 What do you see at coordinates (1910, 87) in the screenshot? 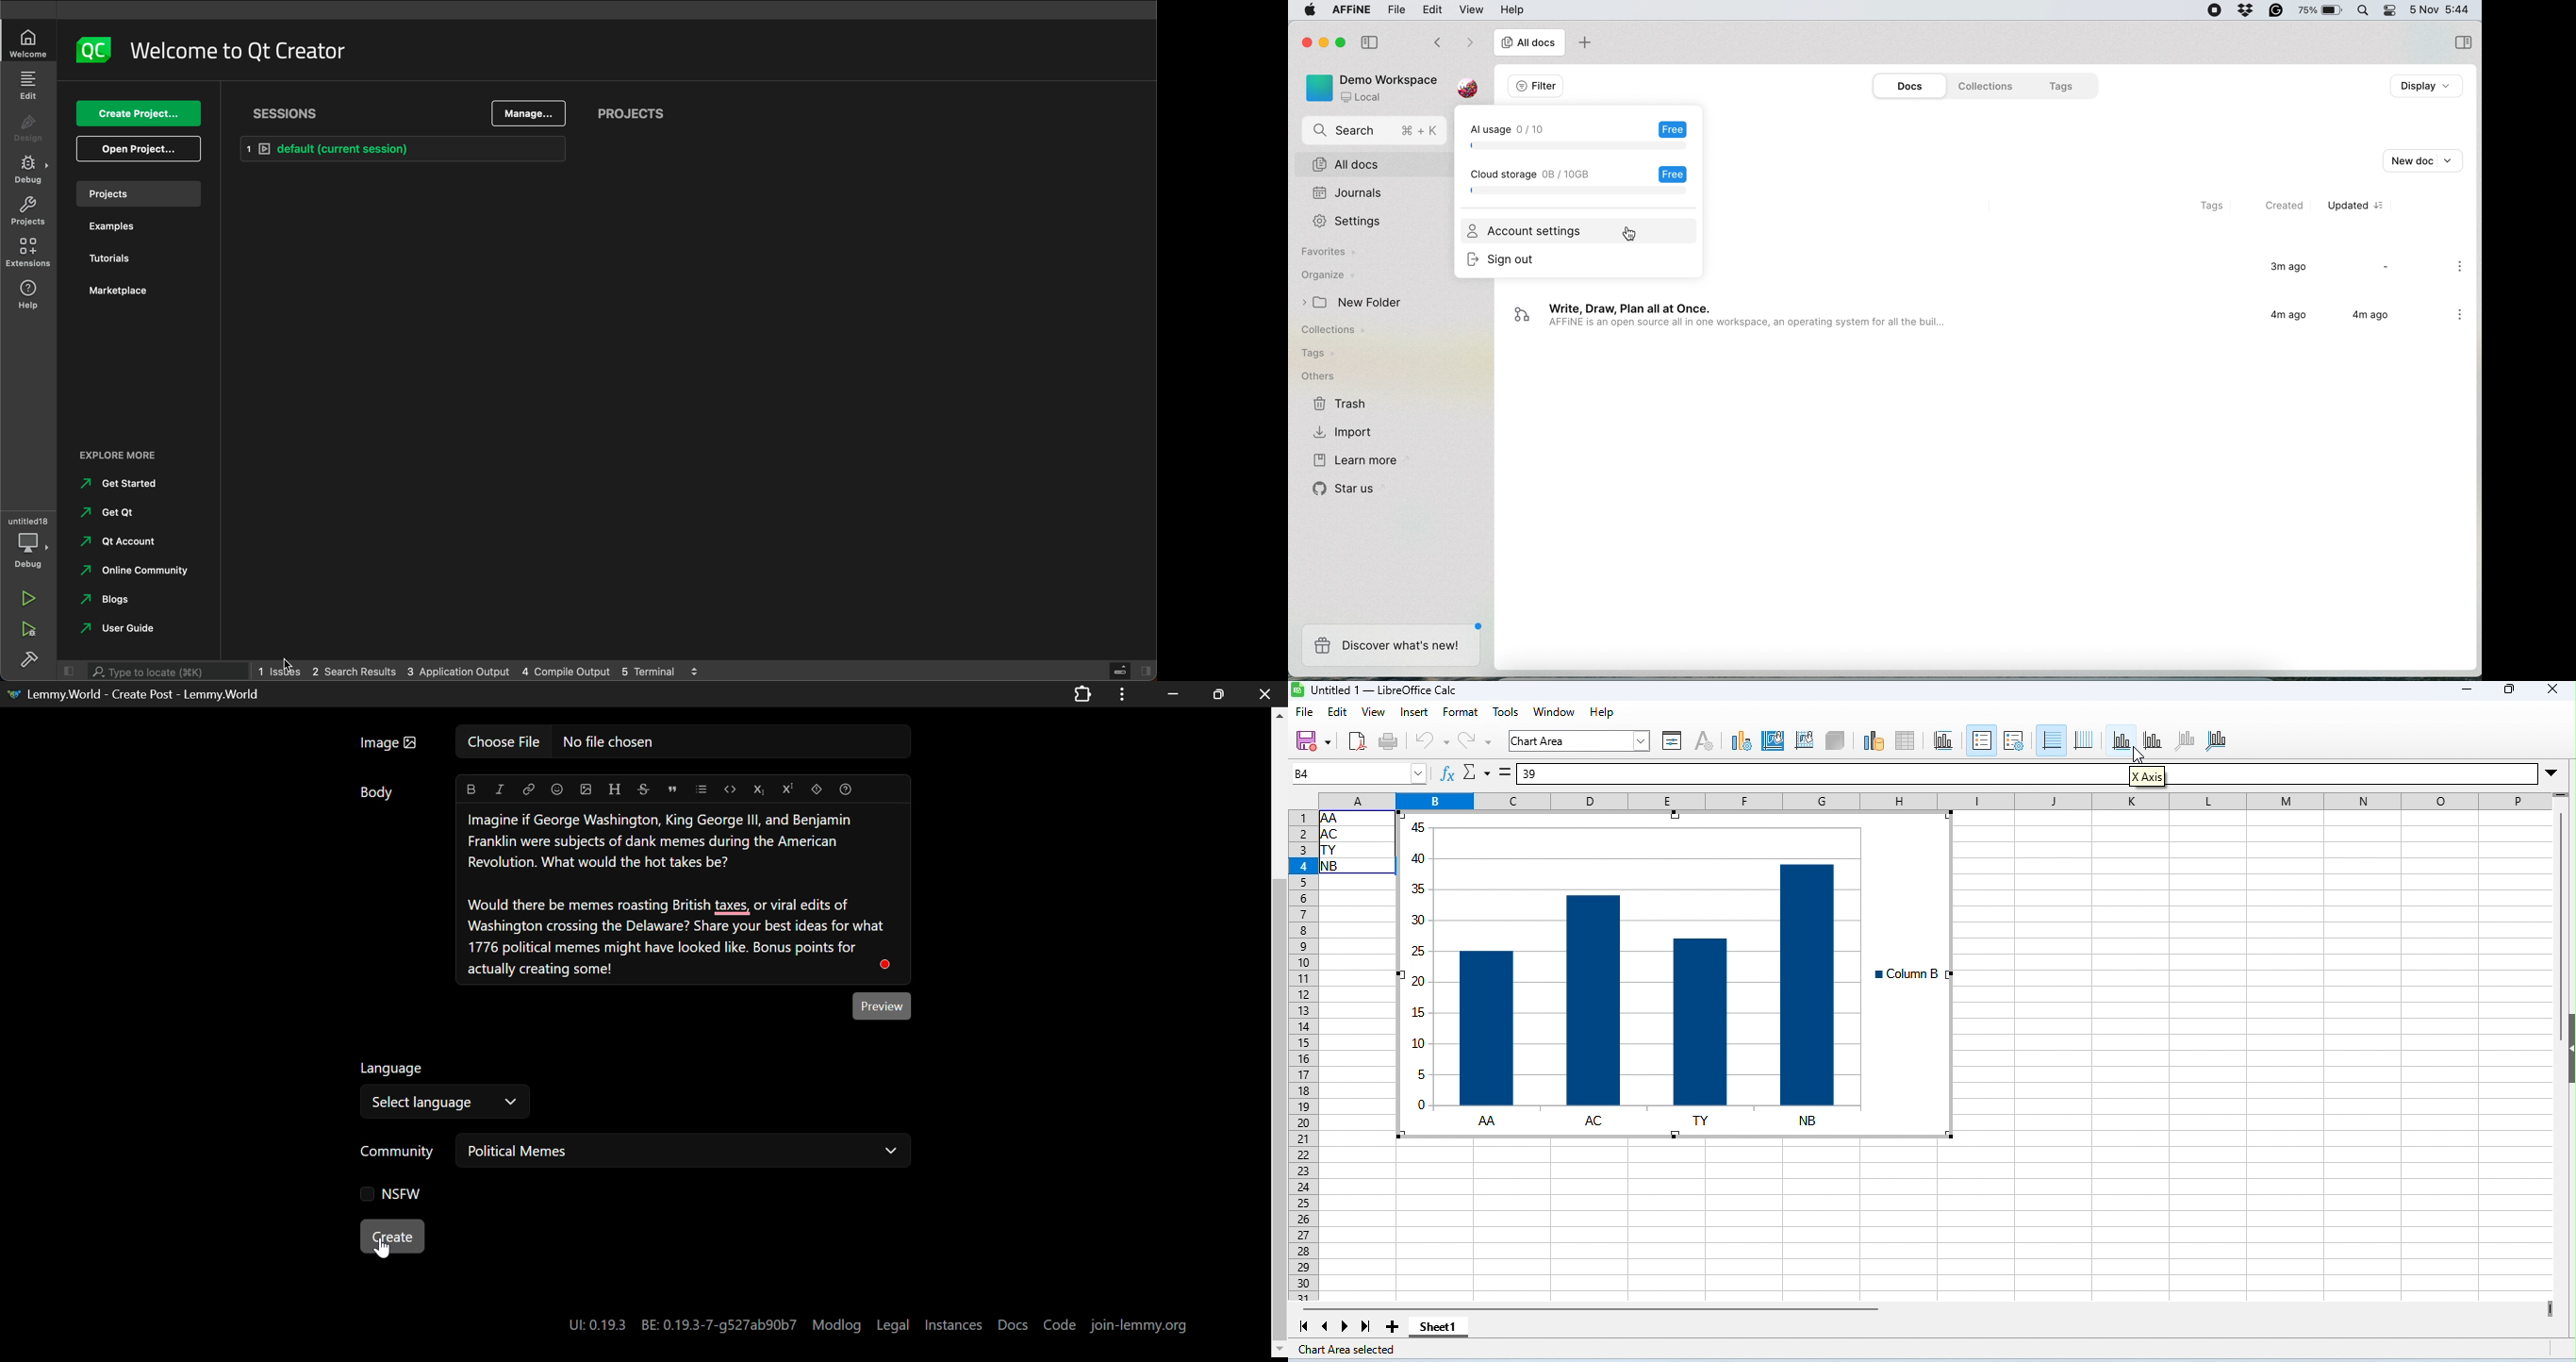
I see `docs` at bounding box center [1910, 87].